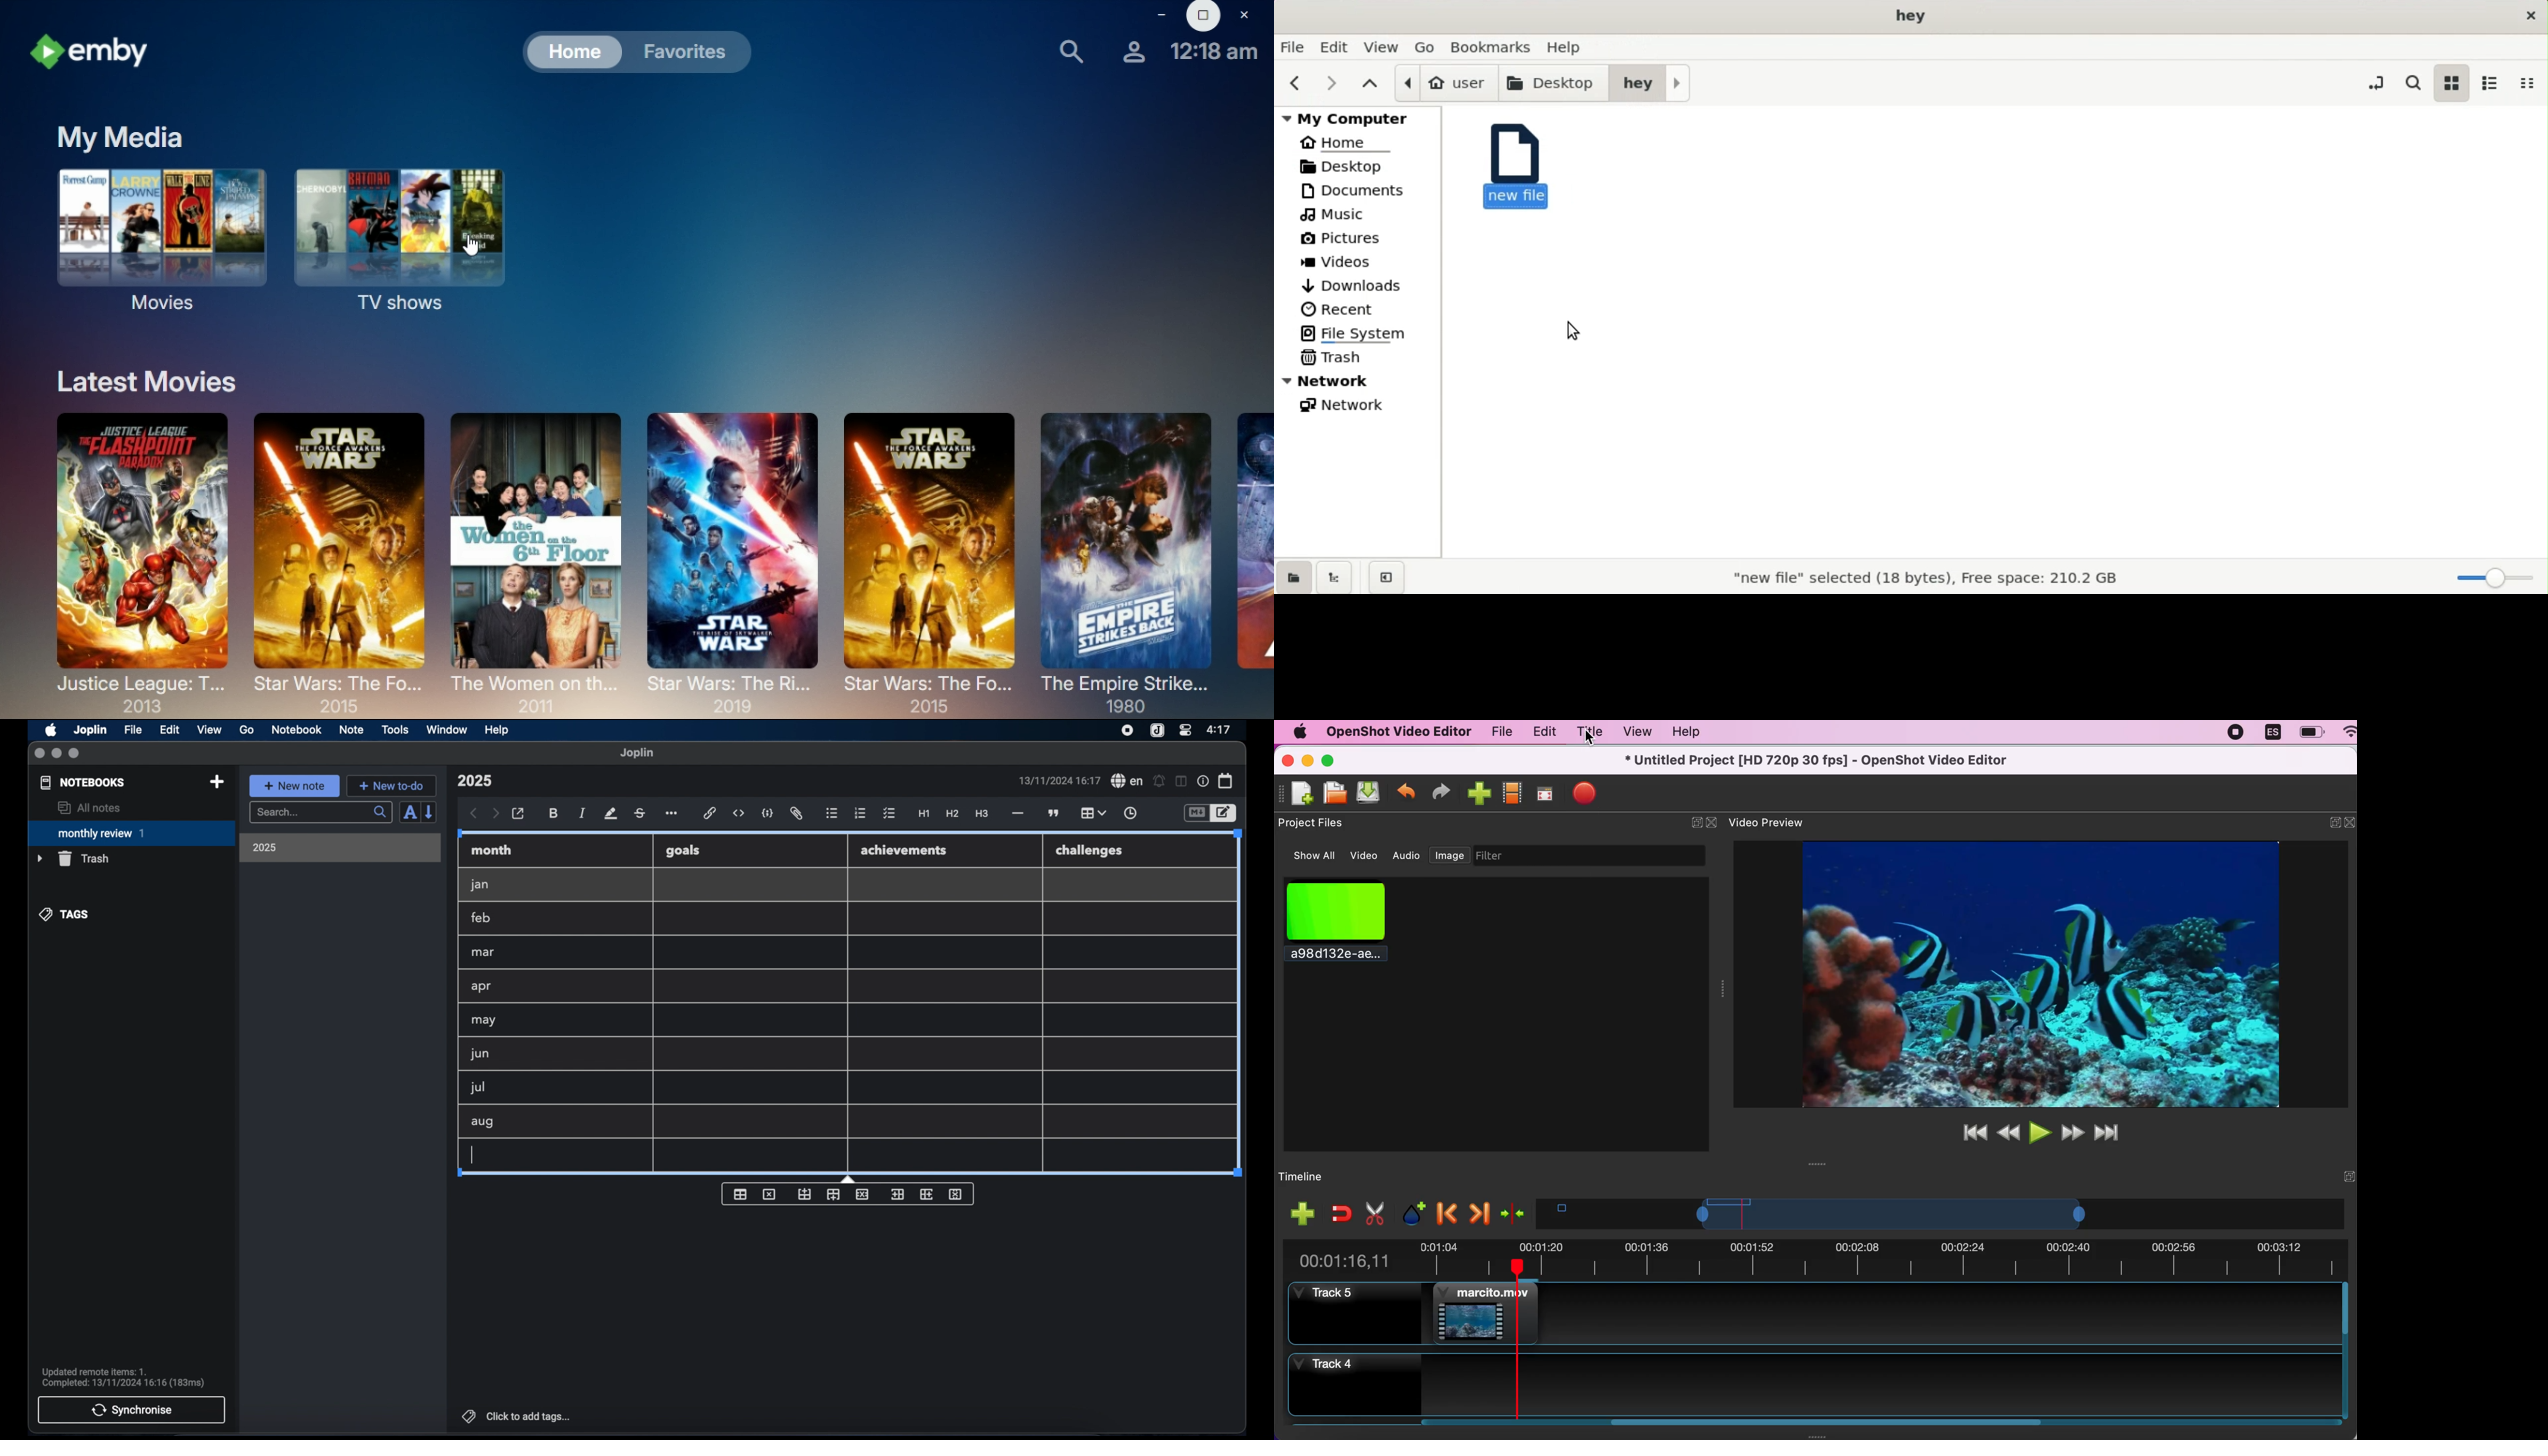 The height and width of the screenshot is (1456, 2548). Describe the element at coordinates (56, 754) in the screenshot. I see `minimize` at that location.